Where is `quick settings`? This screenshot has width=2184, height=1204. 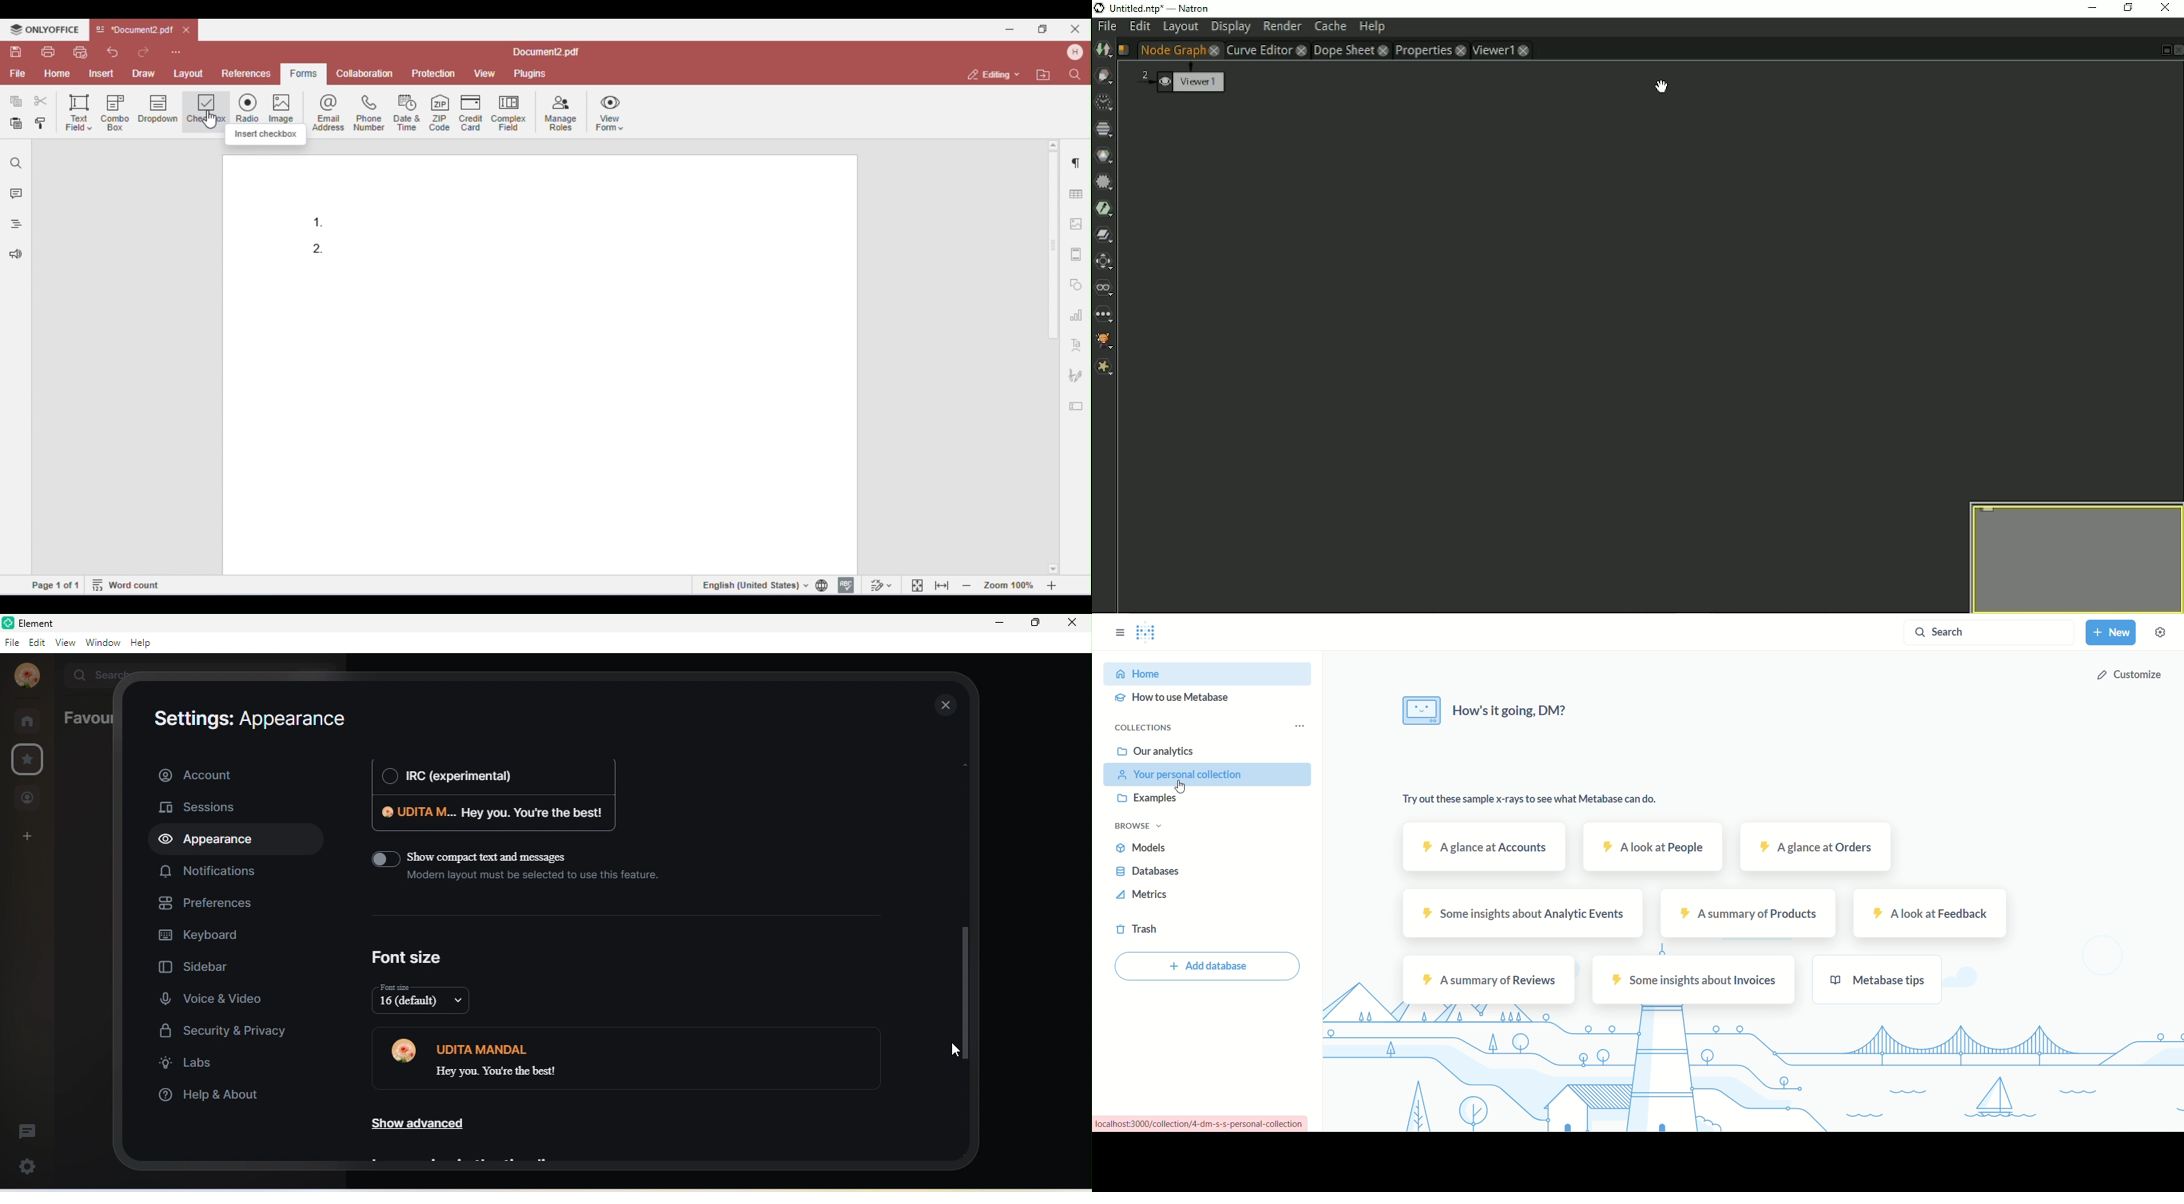
quick settings is located at coordinates (30, 1166).